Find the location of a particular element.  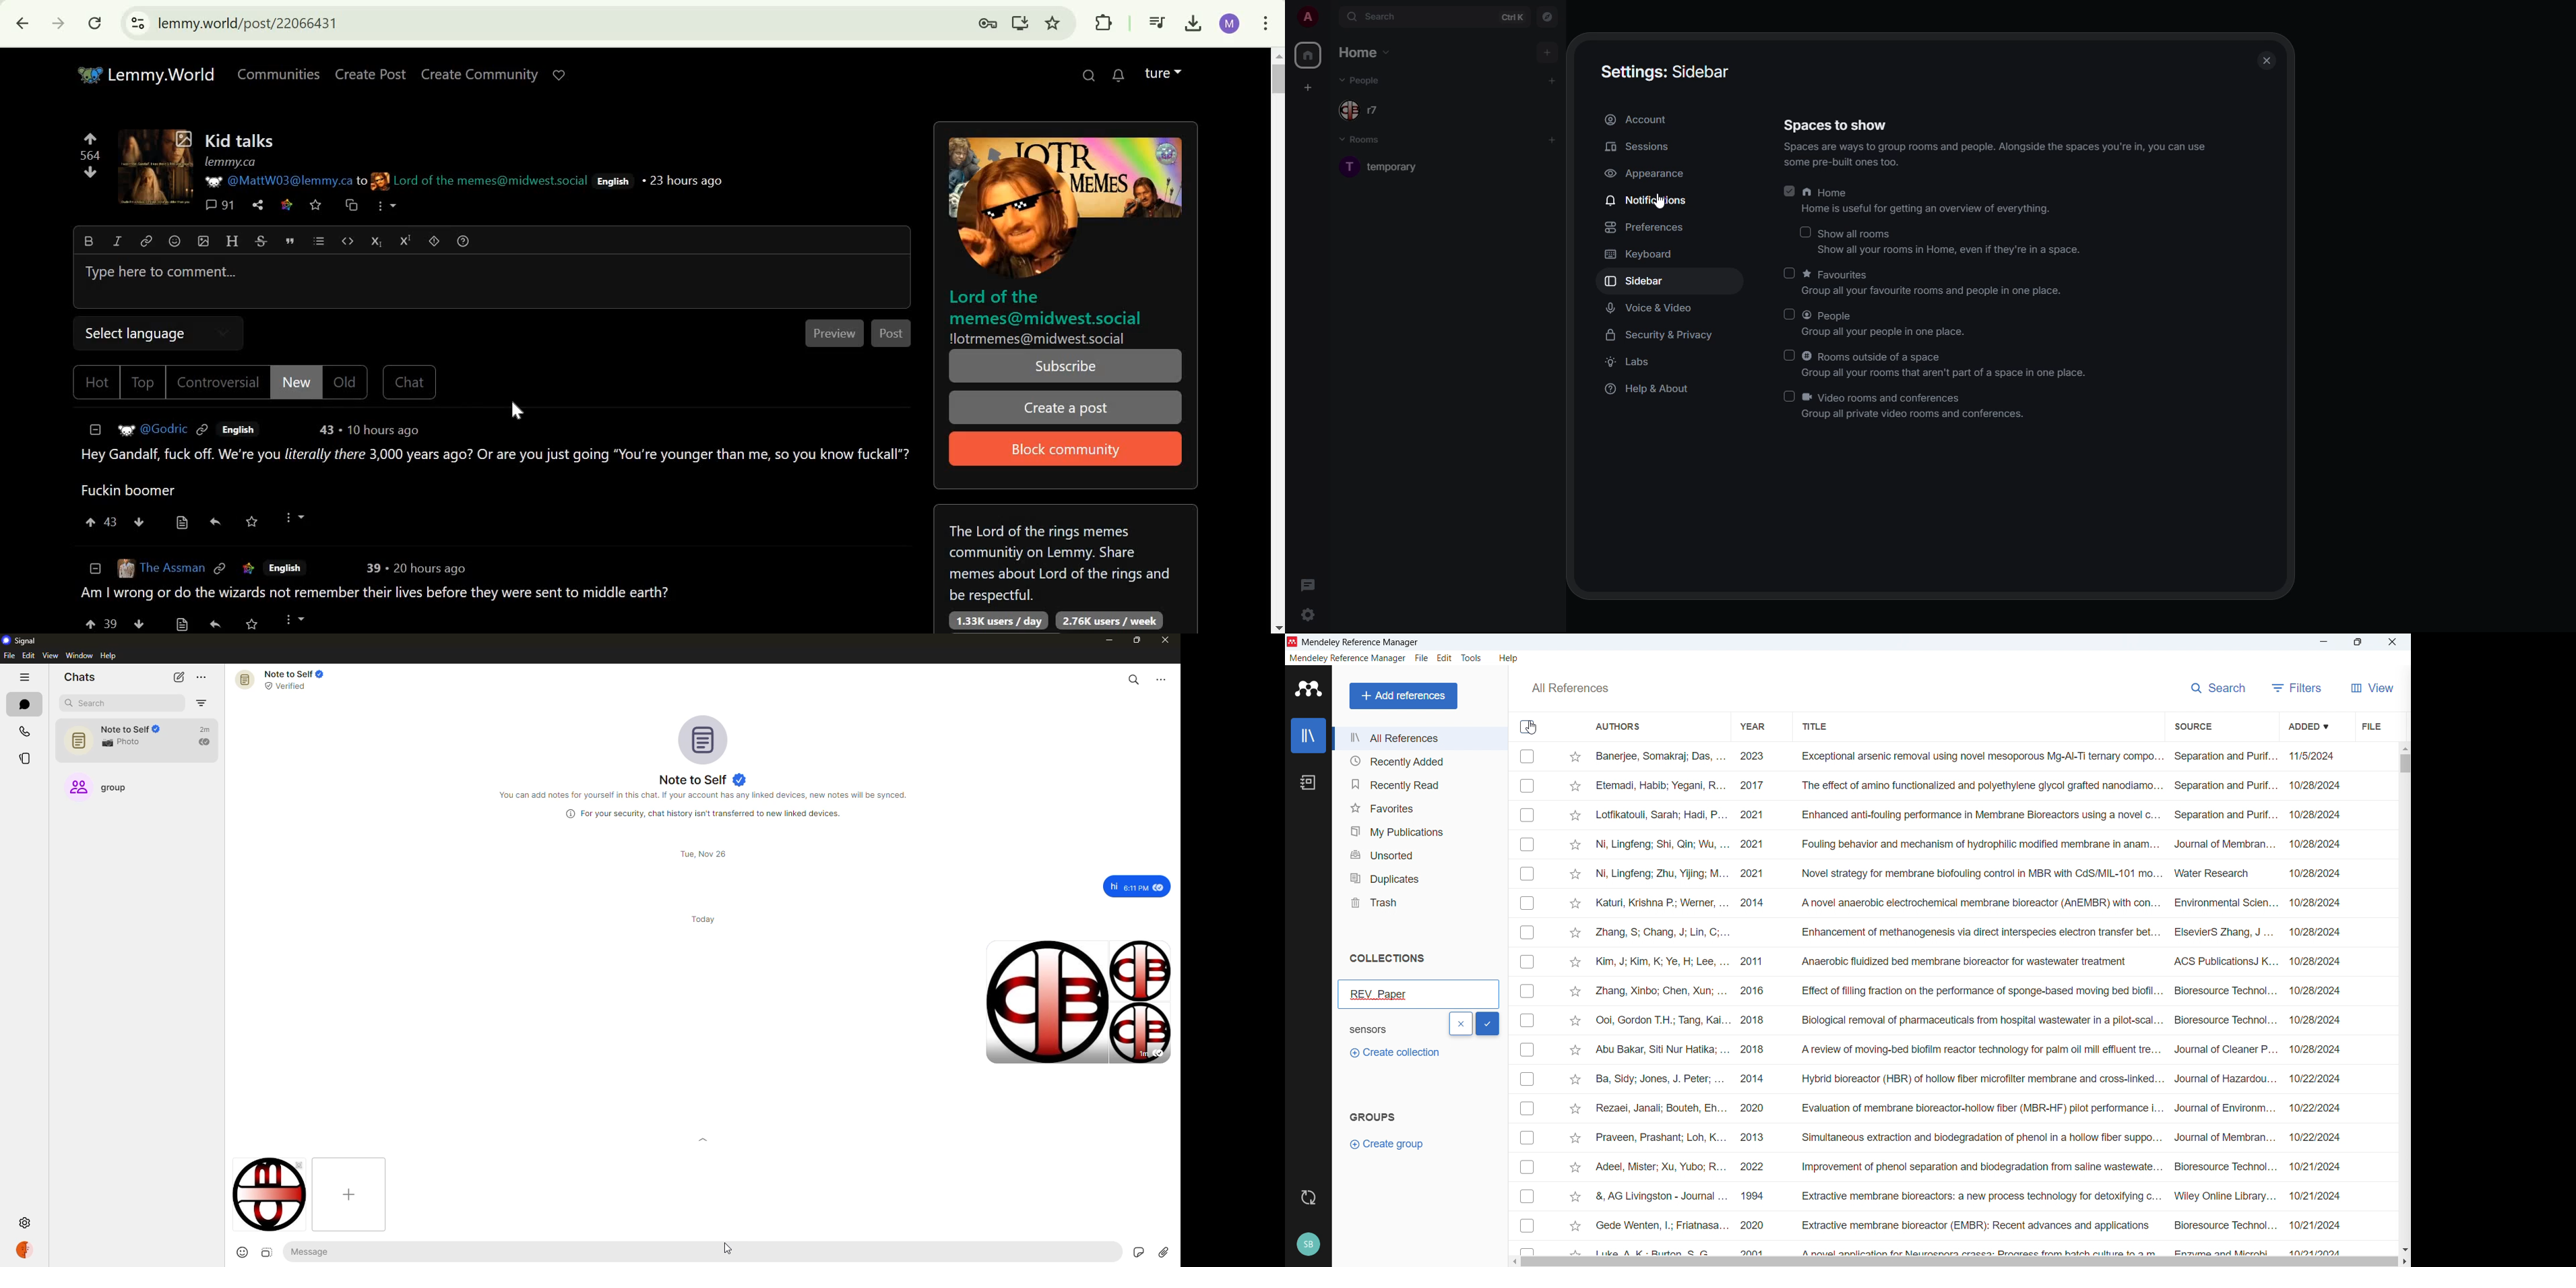

collapse is located at coordinates (96, 568).